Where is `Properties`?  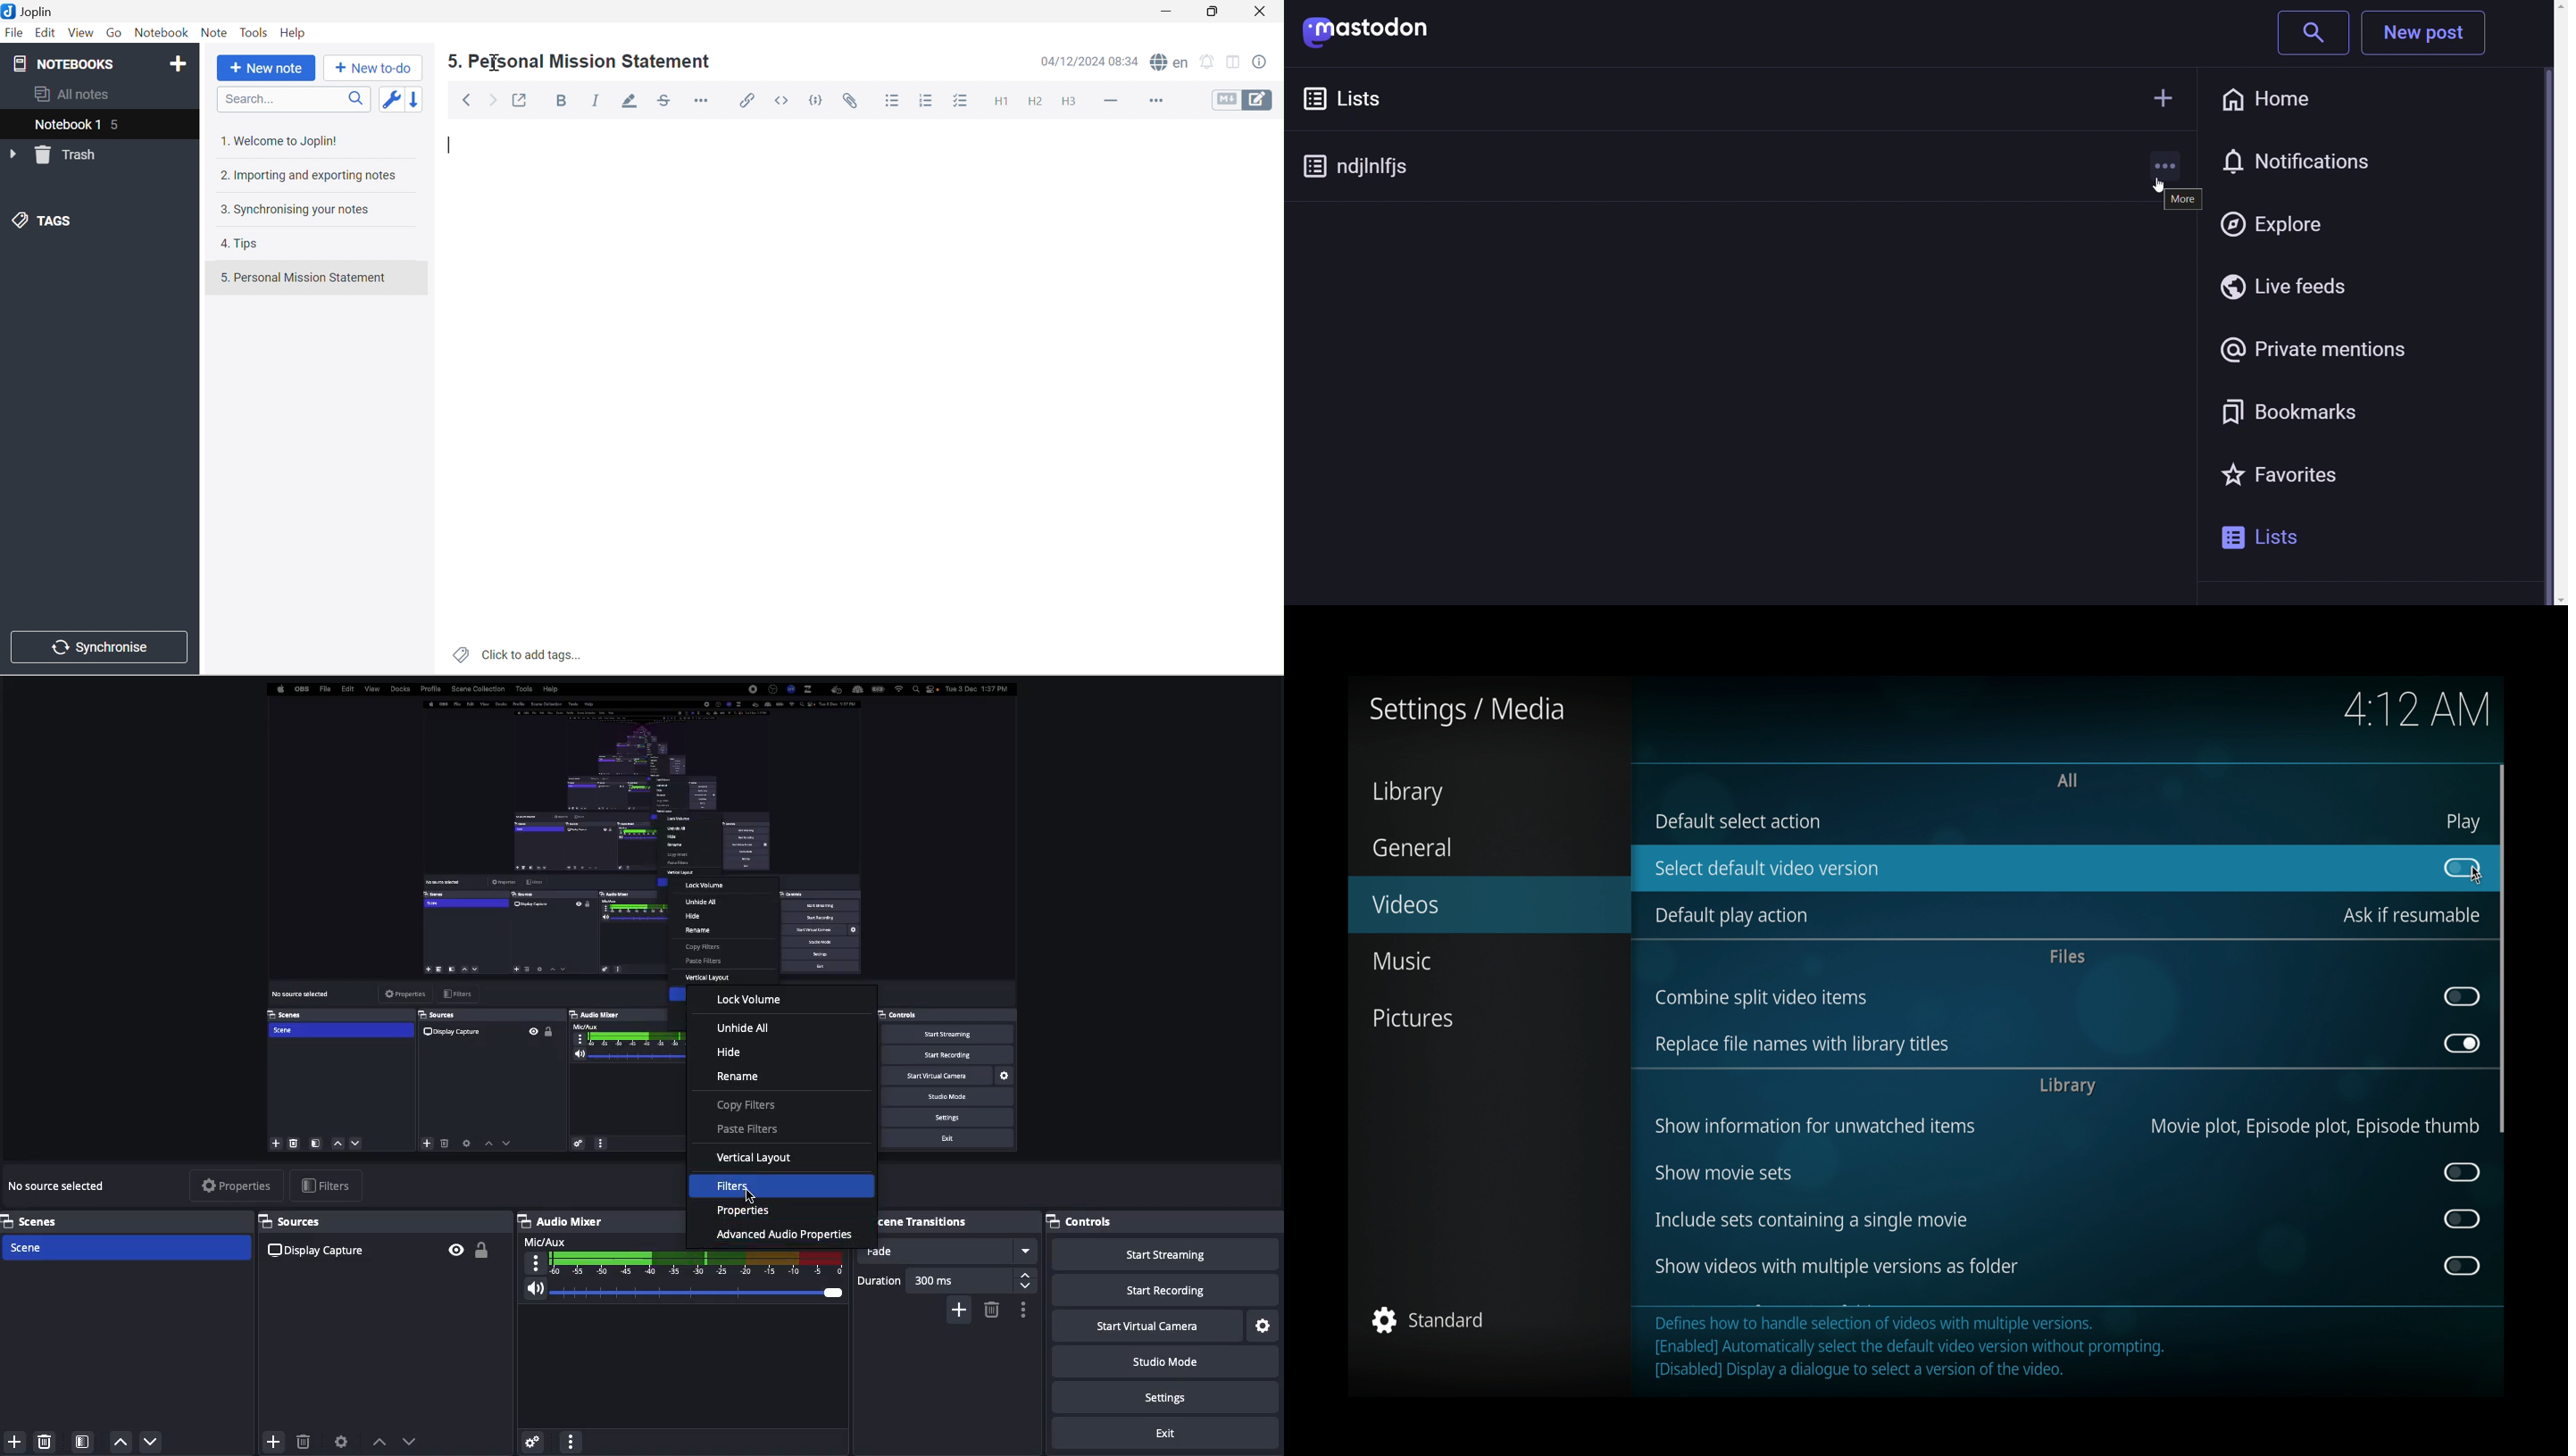 Properties is located at coordinates (236, 1185).